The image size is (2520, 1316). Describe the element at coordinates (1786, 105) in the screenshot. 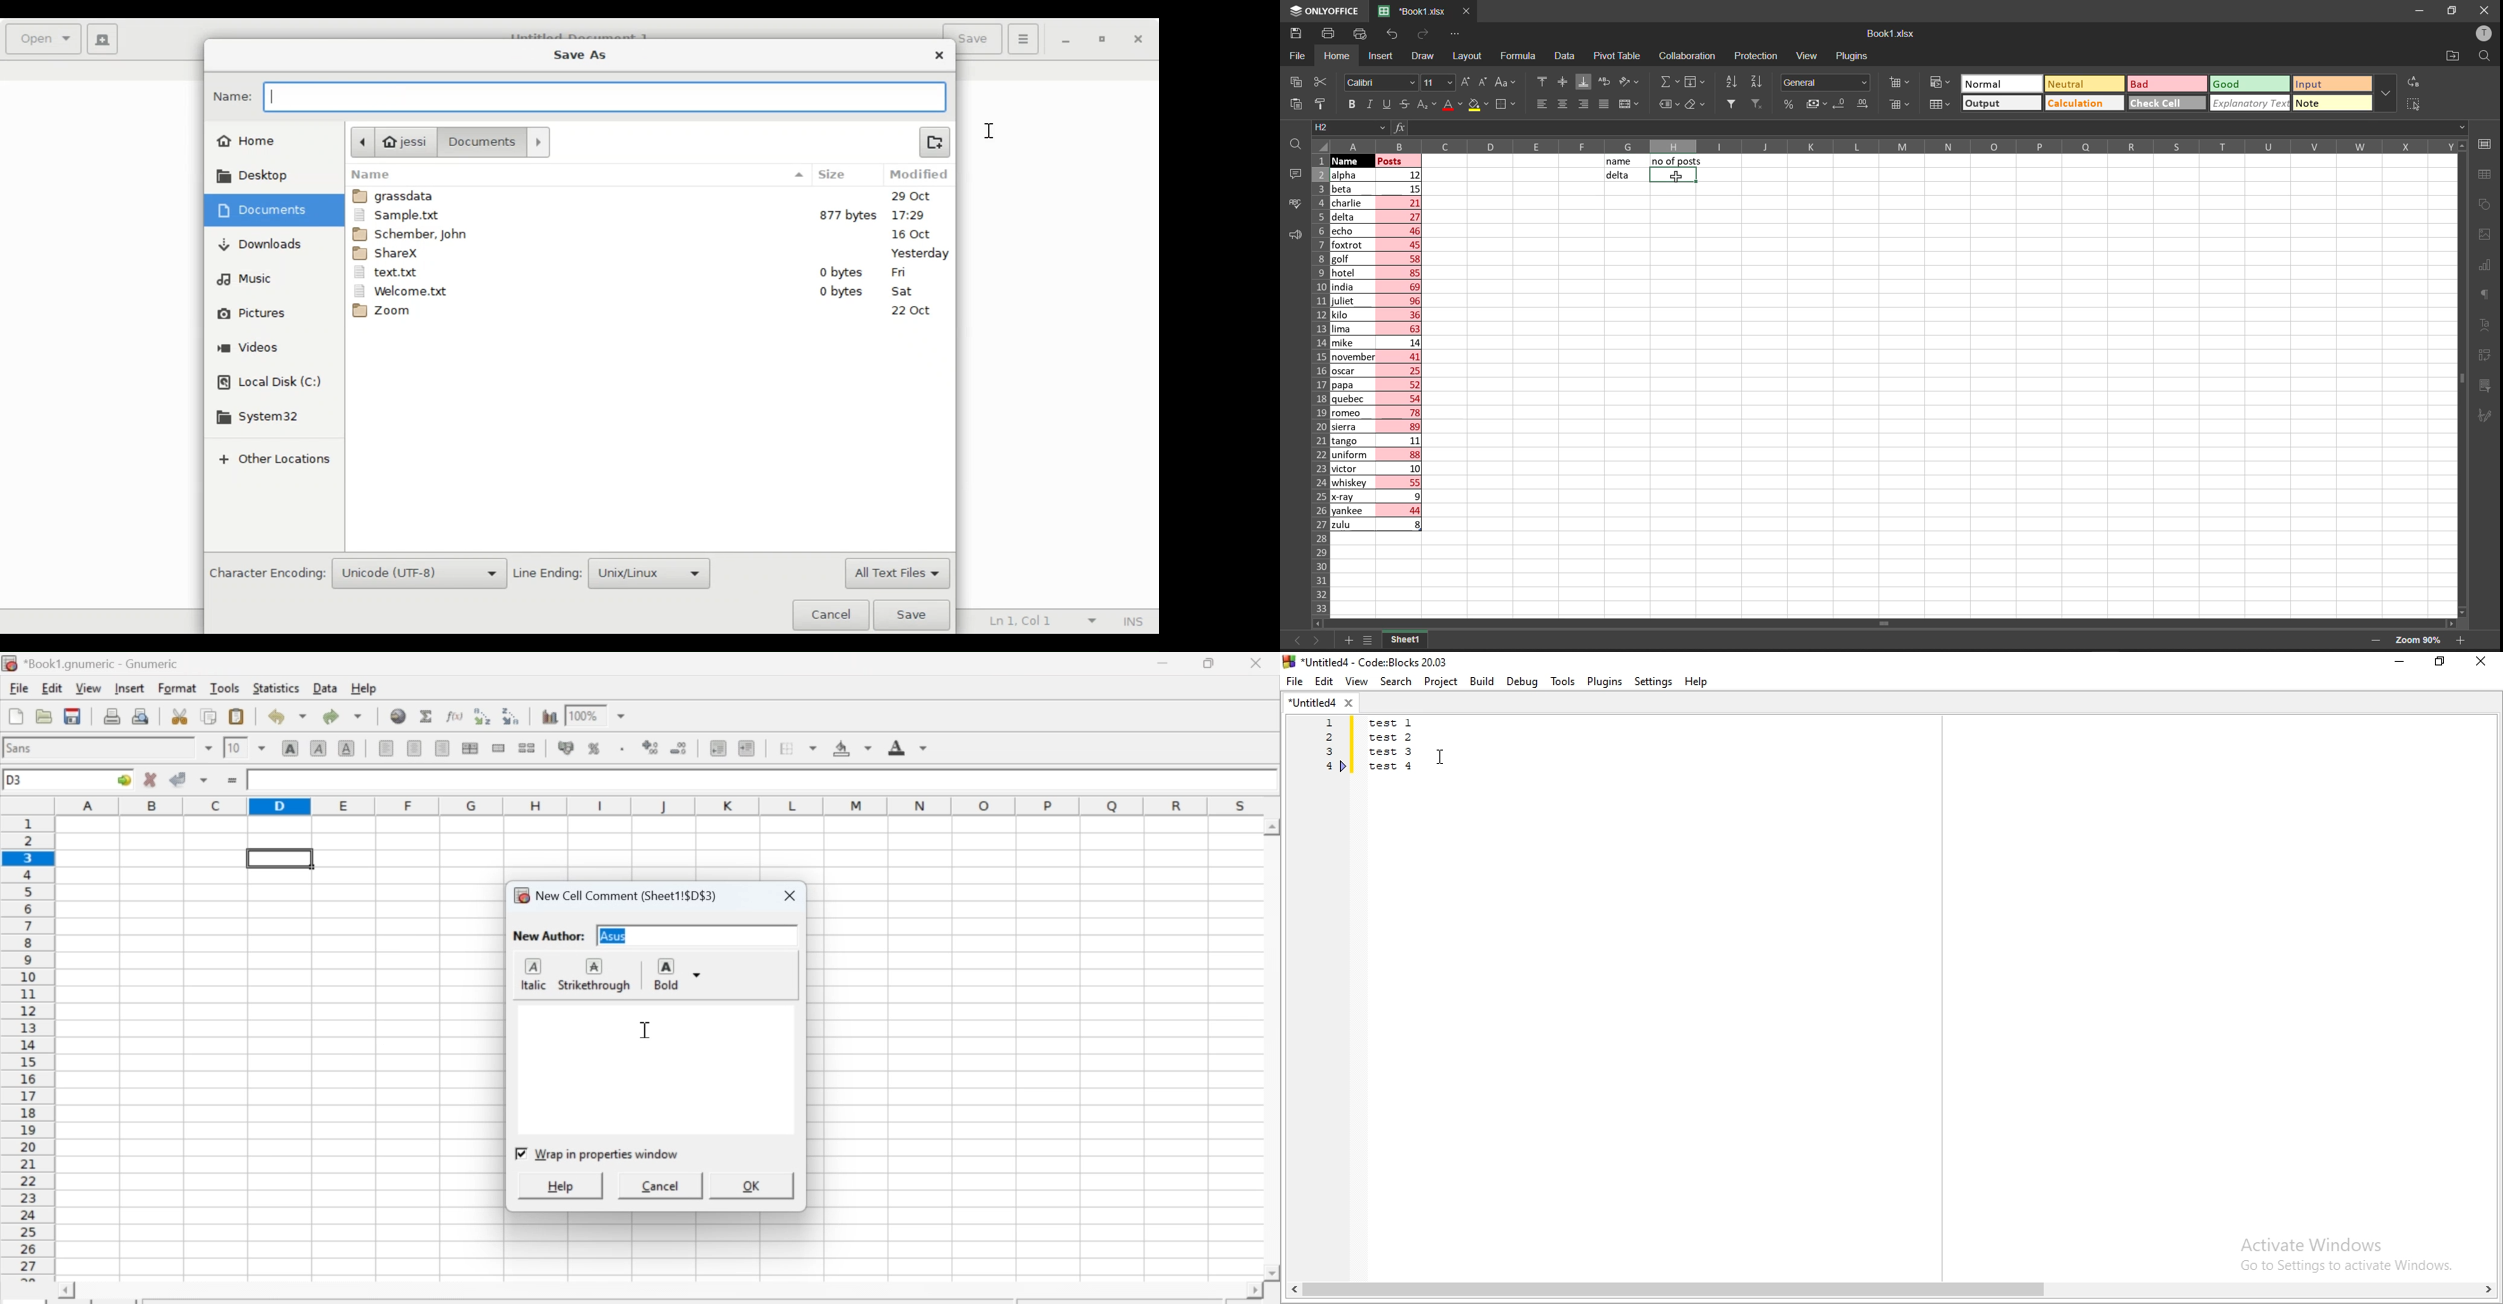

I see `percent style` at that location.